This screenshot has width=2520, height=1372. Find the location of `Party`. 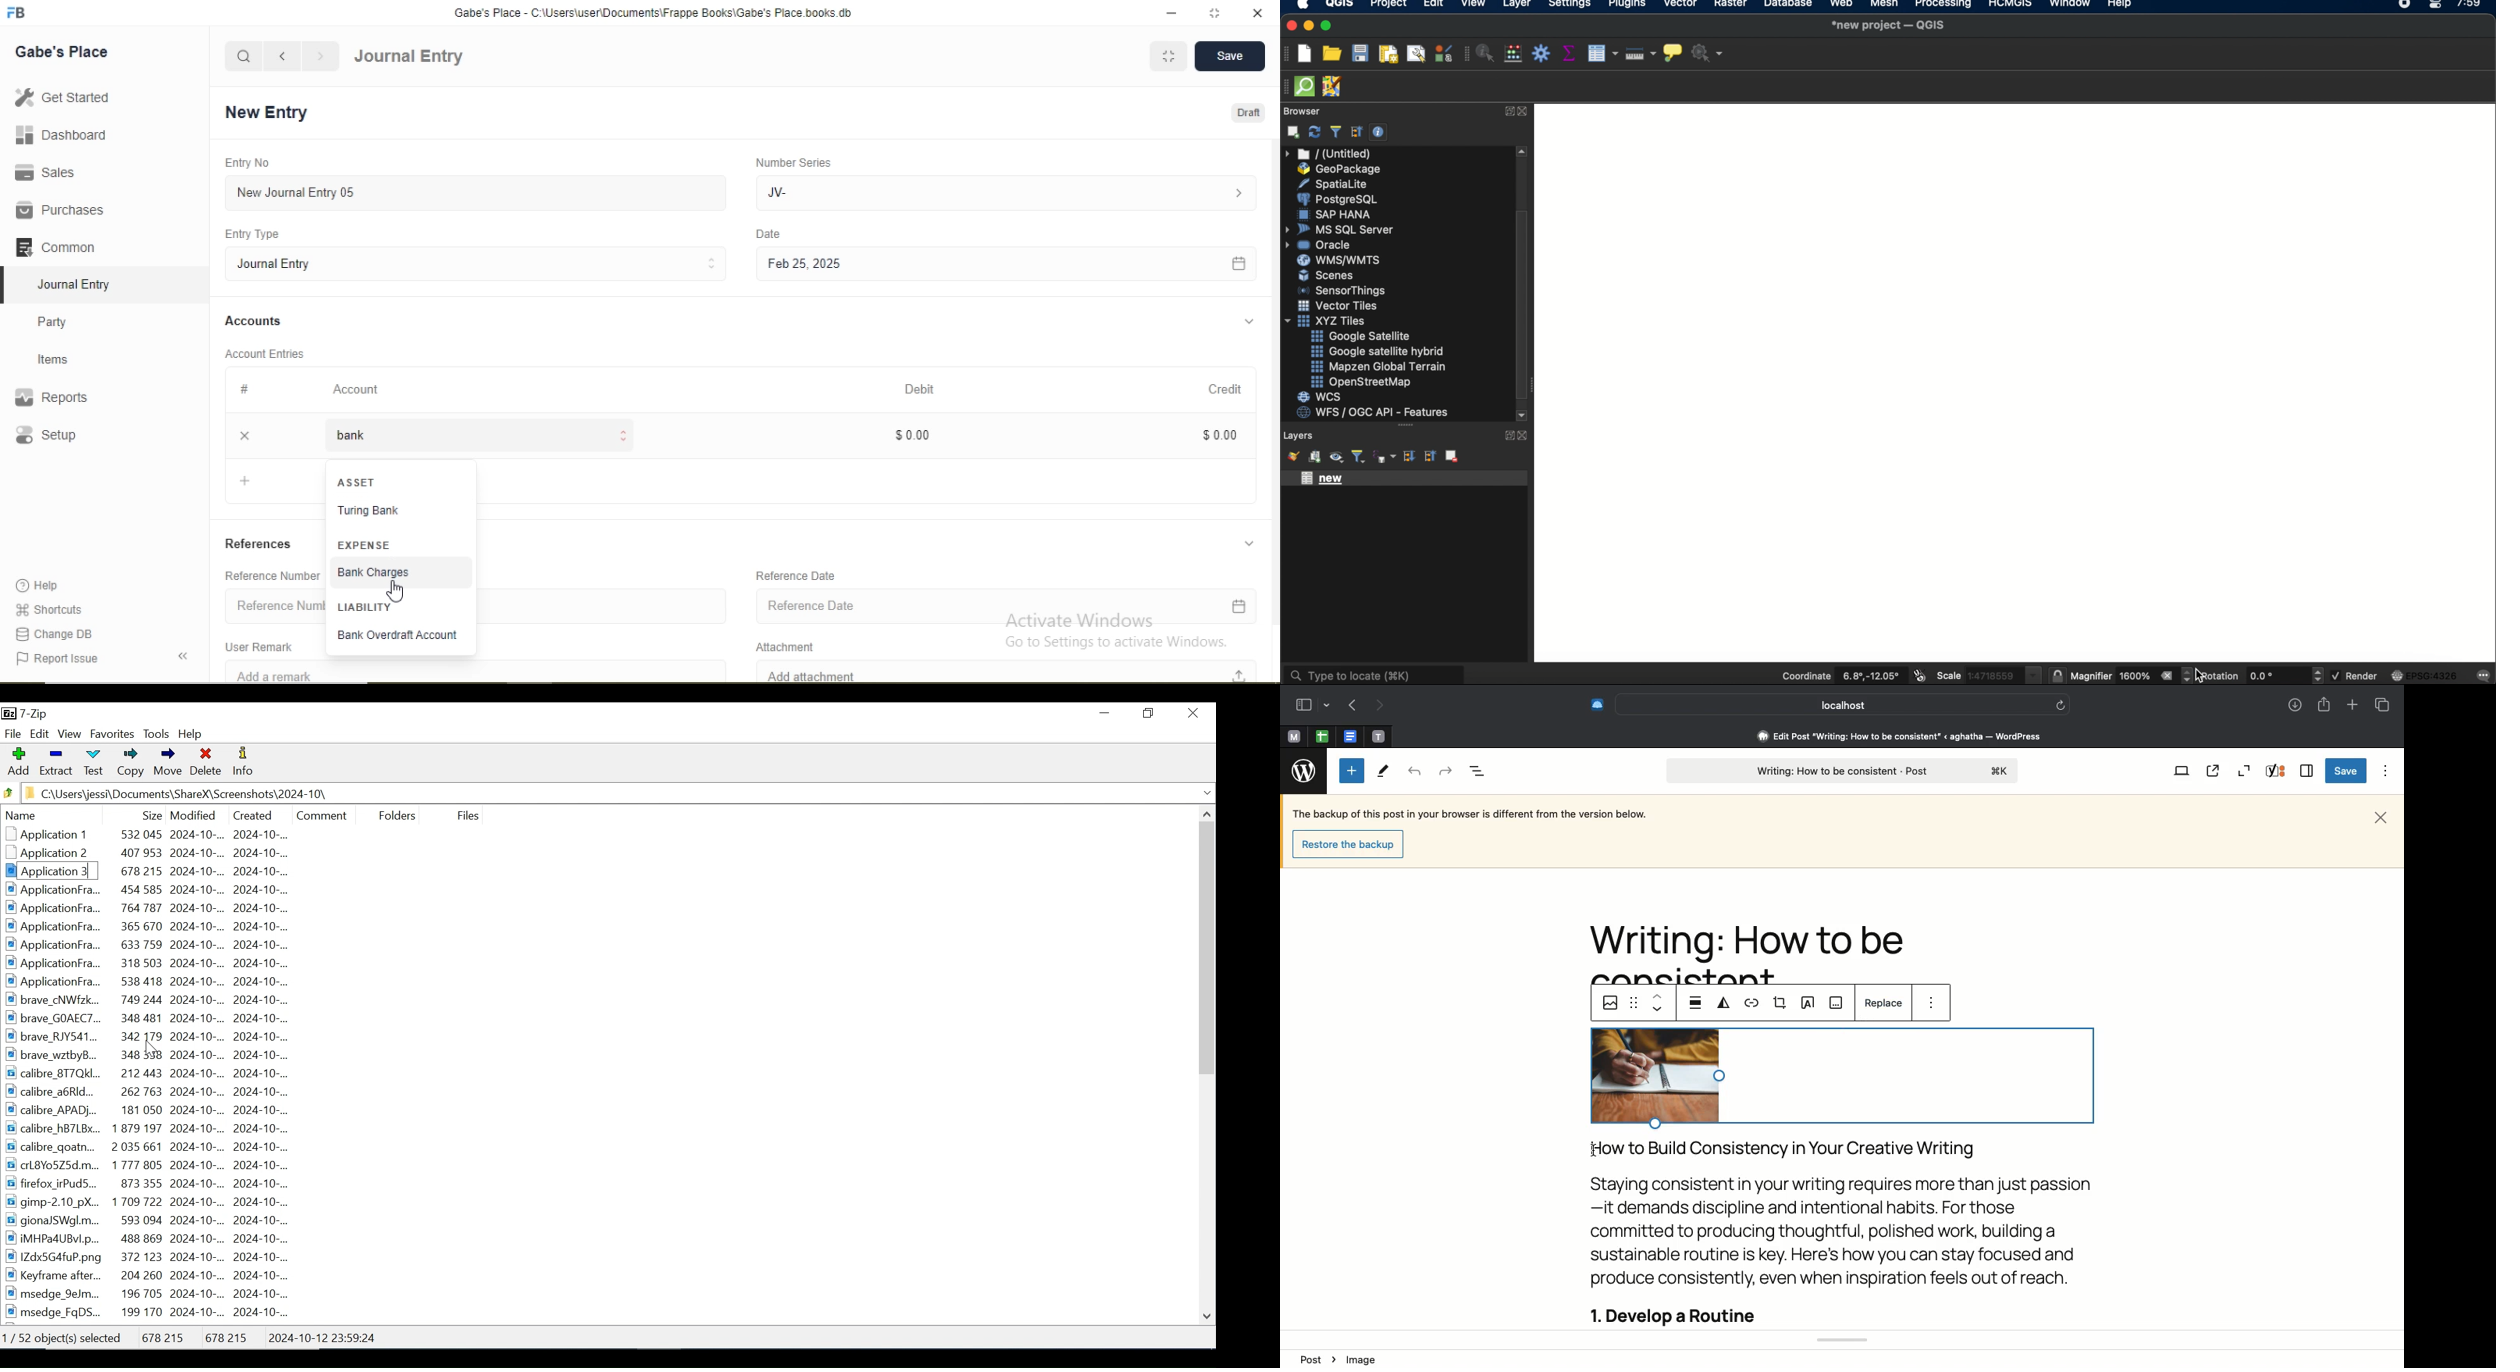

Party is located at coordinates (66, 320).